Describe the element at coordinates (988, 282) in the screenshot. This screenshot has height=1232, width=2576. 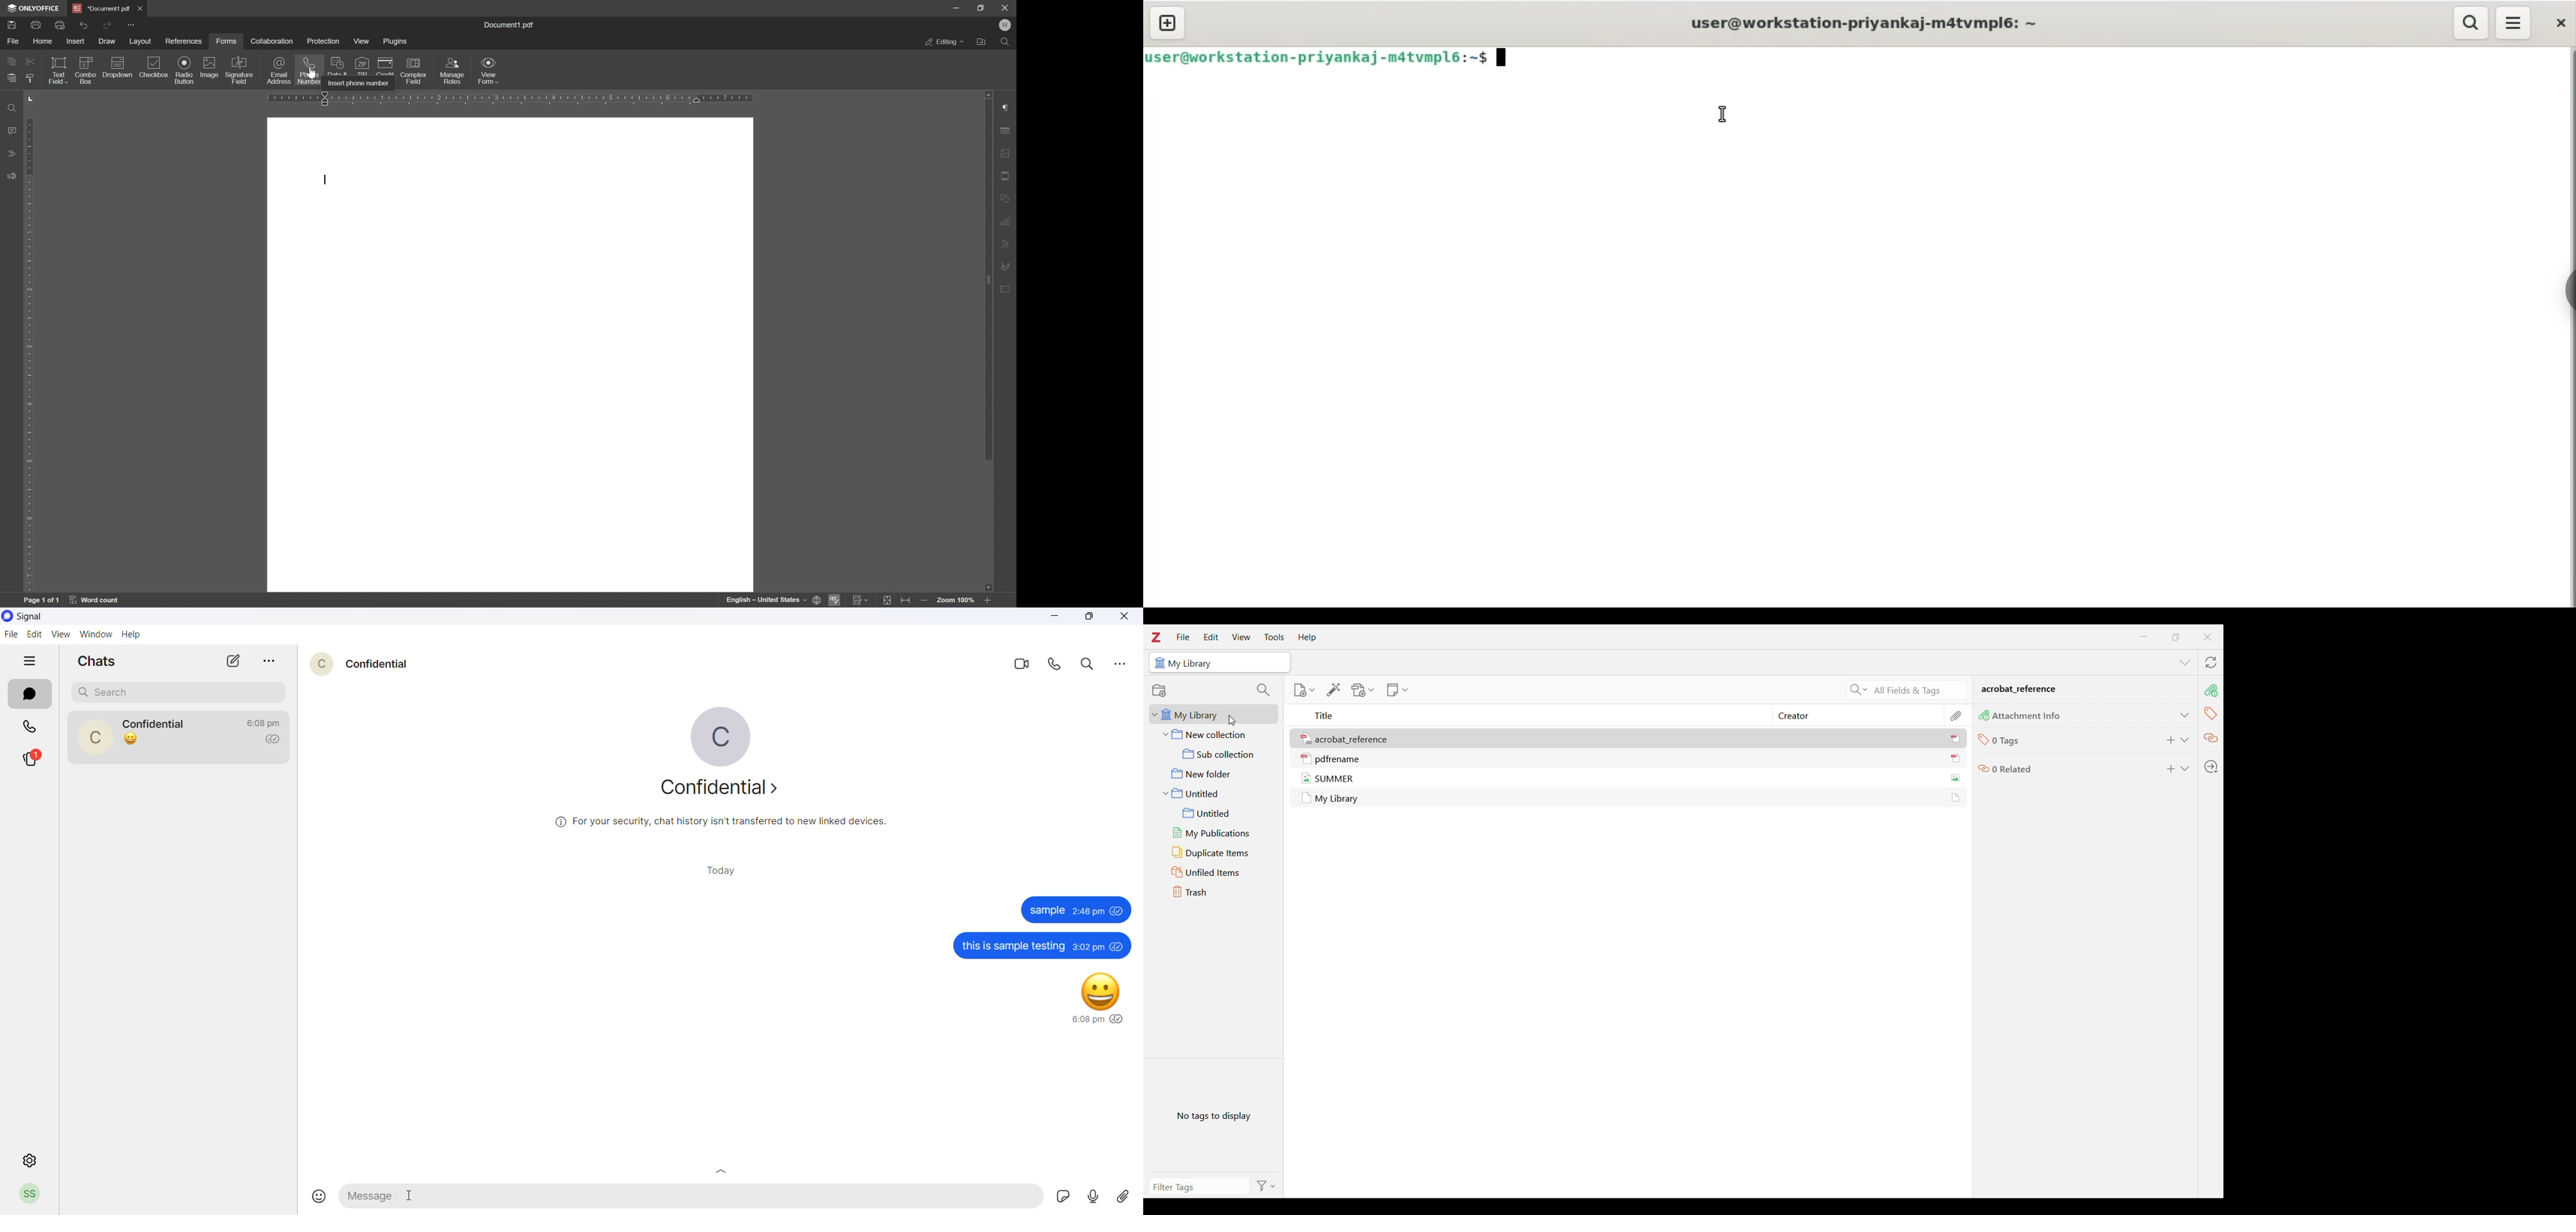
I see `scroll bar` at that location.